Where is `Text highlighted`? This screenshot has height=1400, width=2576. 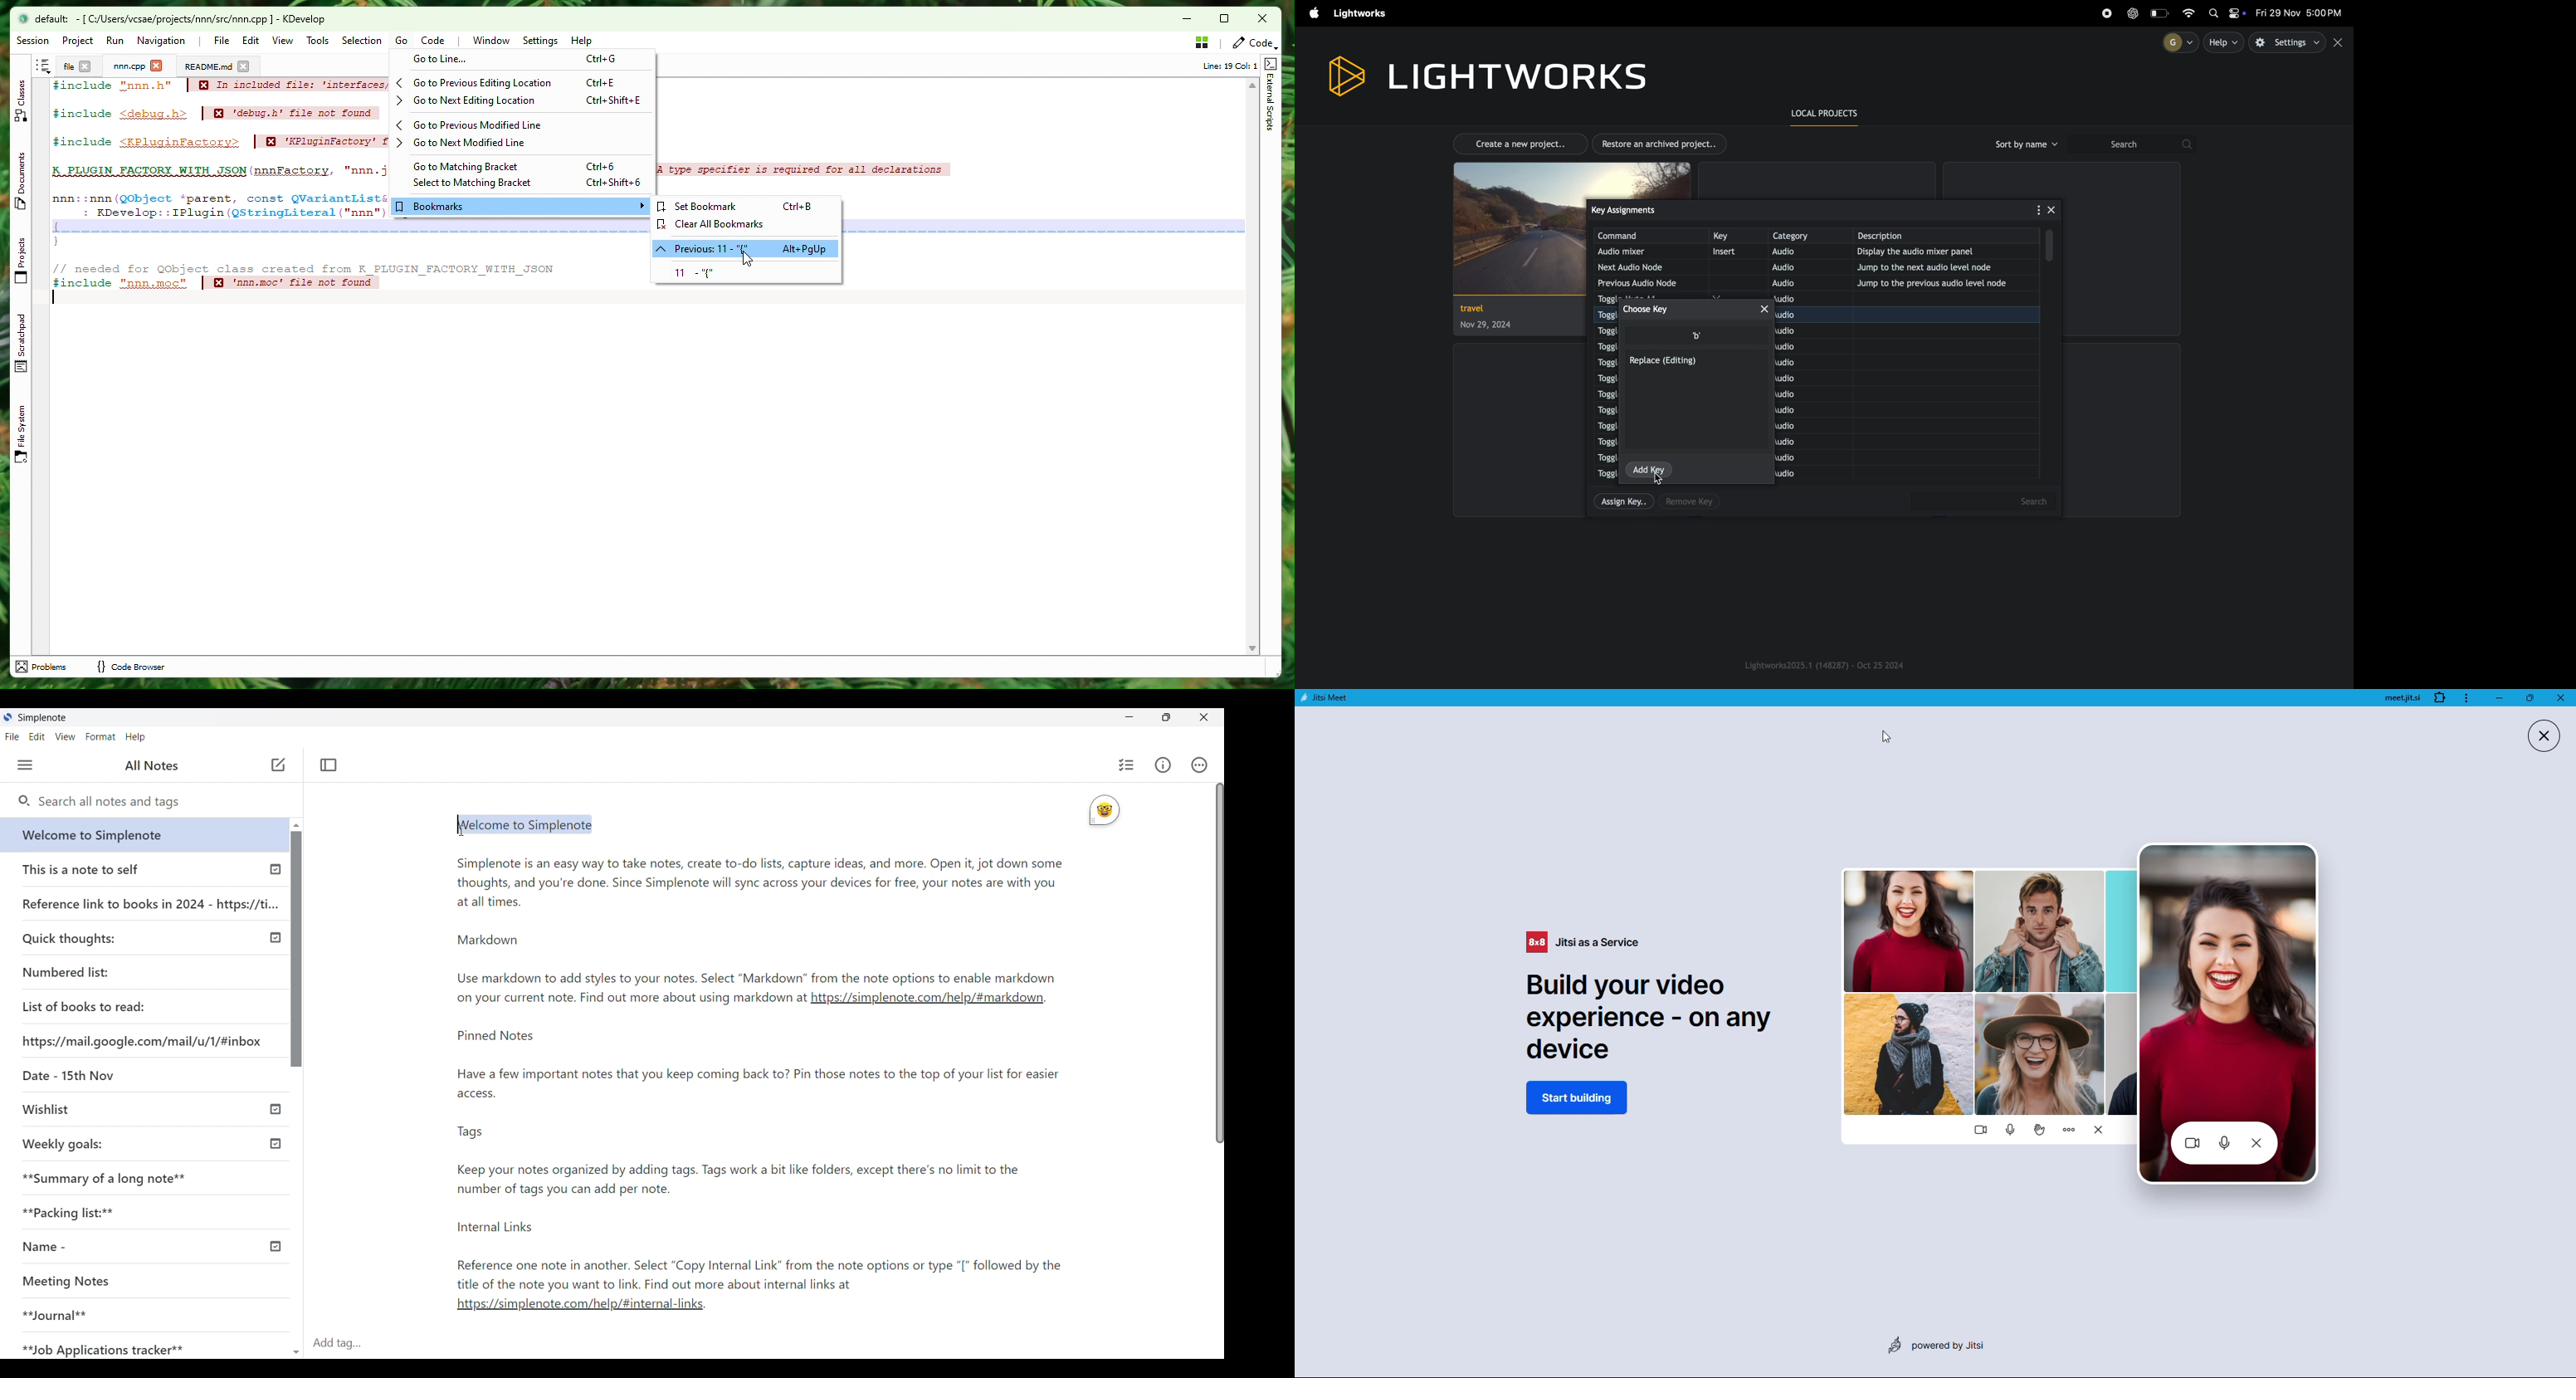
Text highlighted is located at coordinates (519, 824).